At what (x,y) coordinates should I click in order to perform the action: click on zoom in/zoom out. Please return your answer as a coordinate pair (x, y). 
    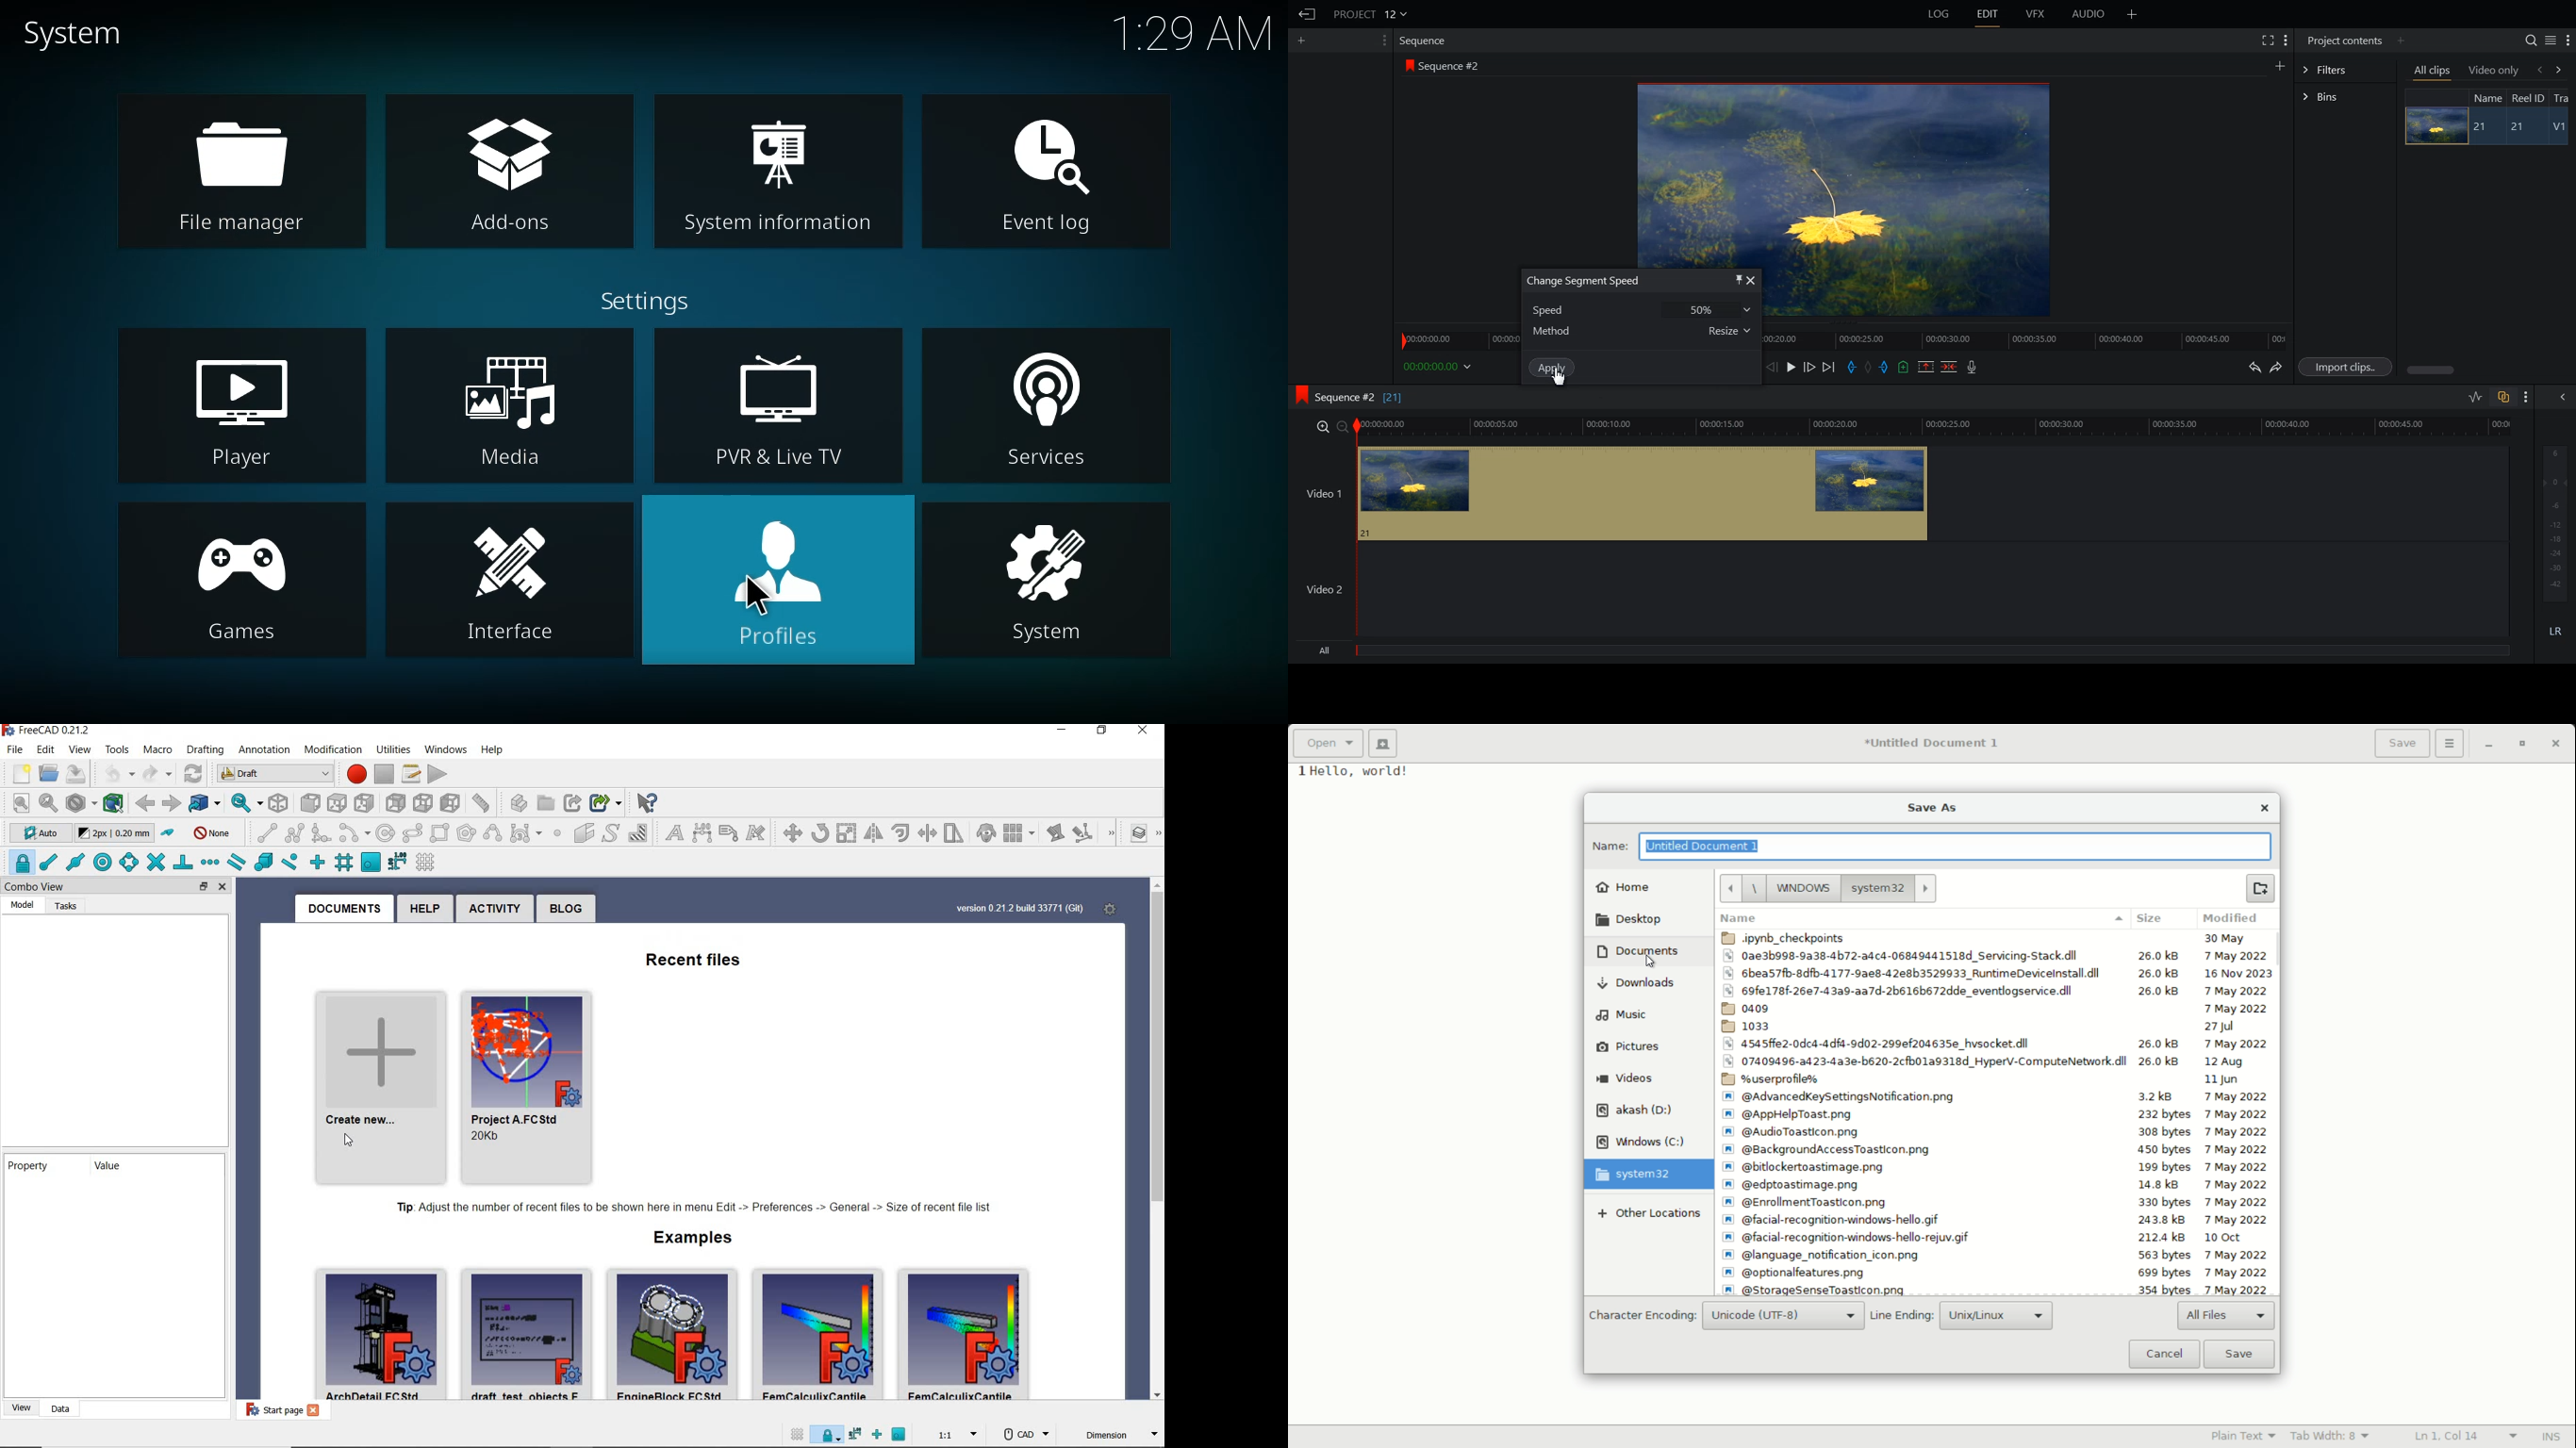
    Looking at the image, I should click on (1330, 426).